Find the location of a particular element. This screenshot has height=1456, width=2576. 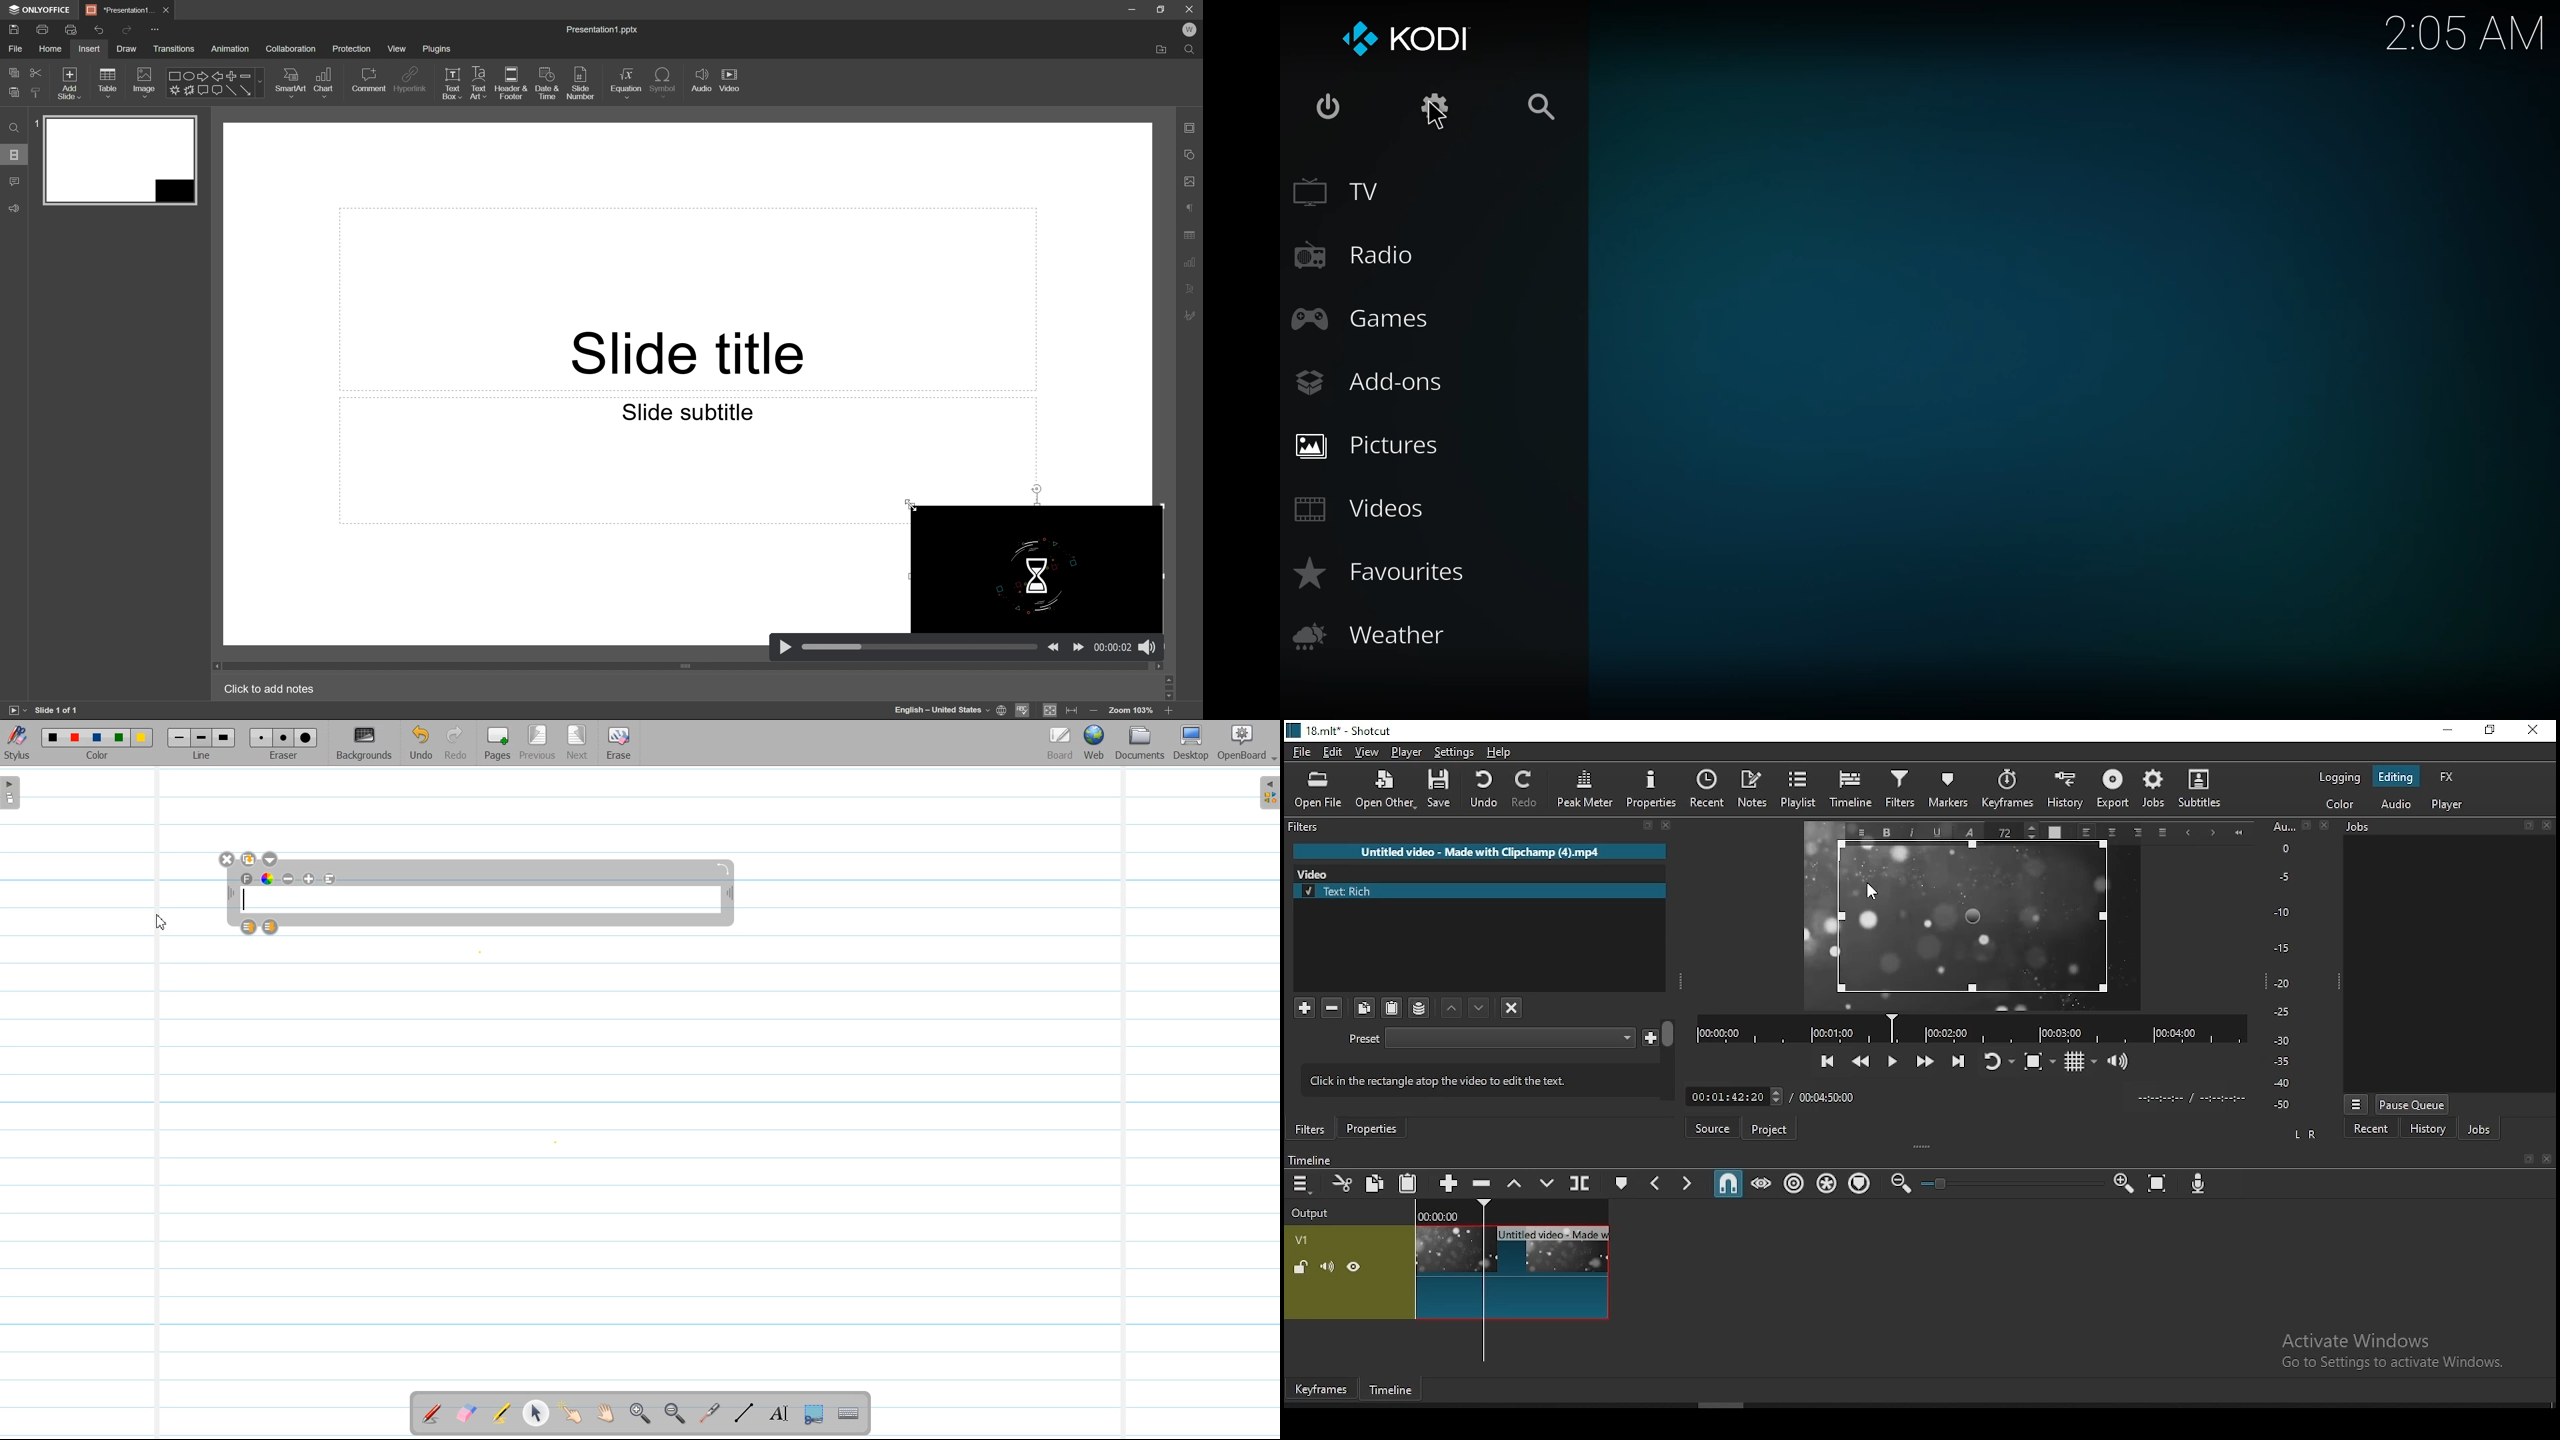

undo is located at coordinates (95, 30).